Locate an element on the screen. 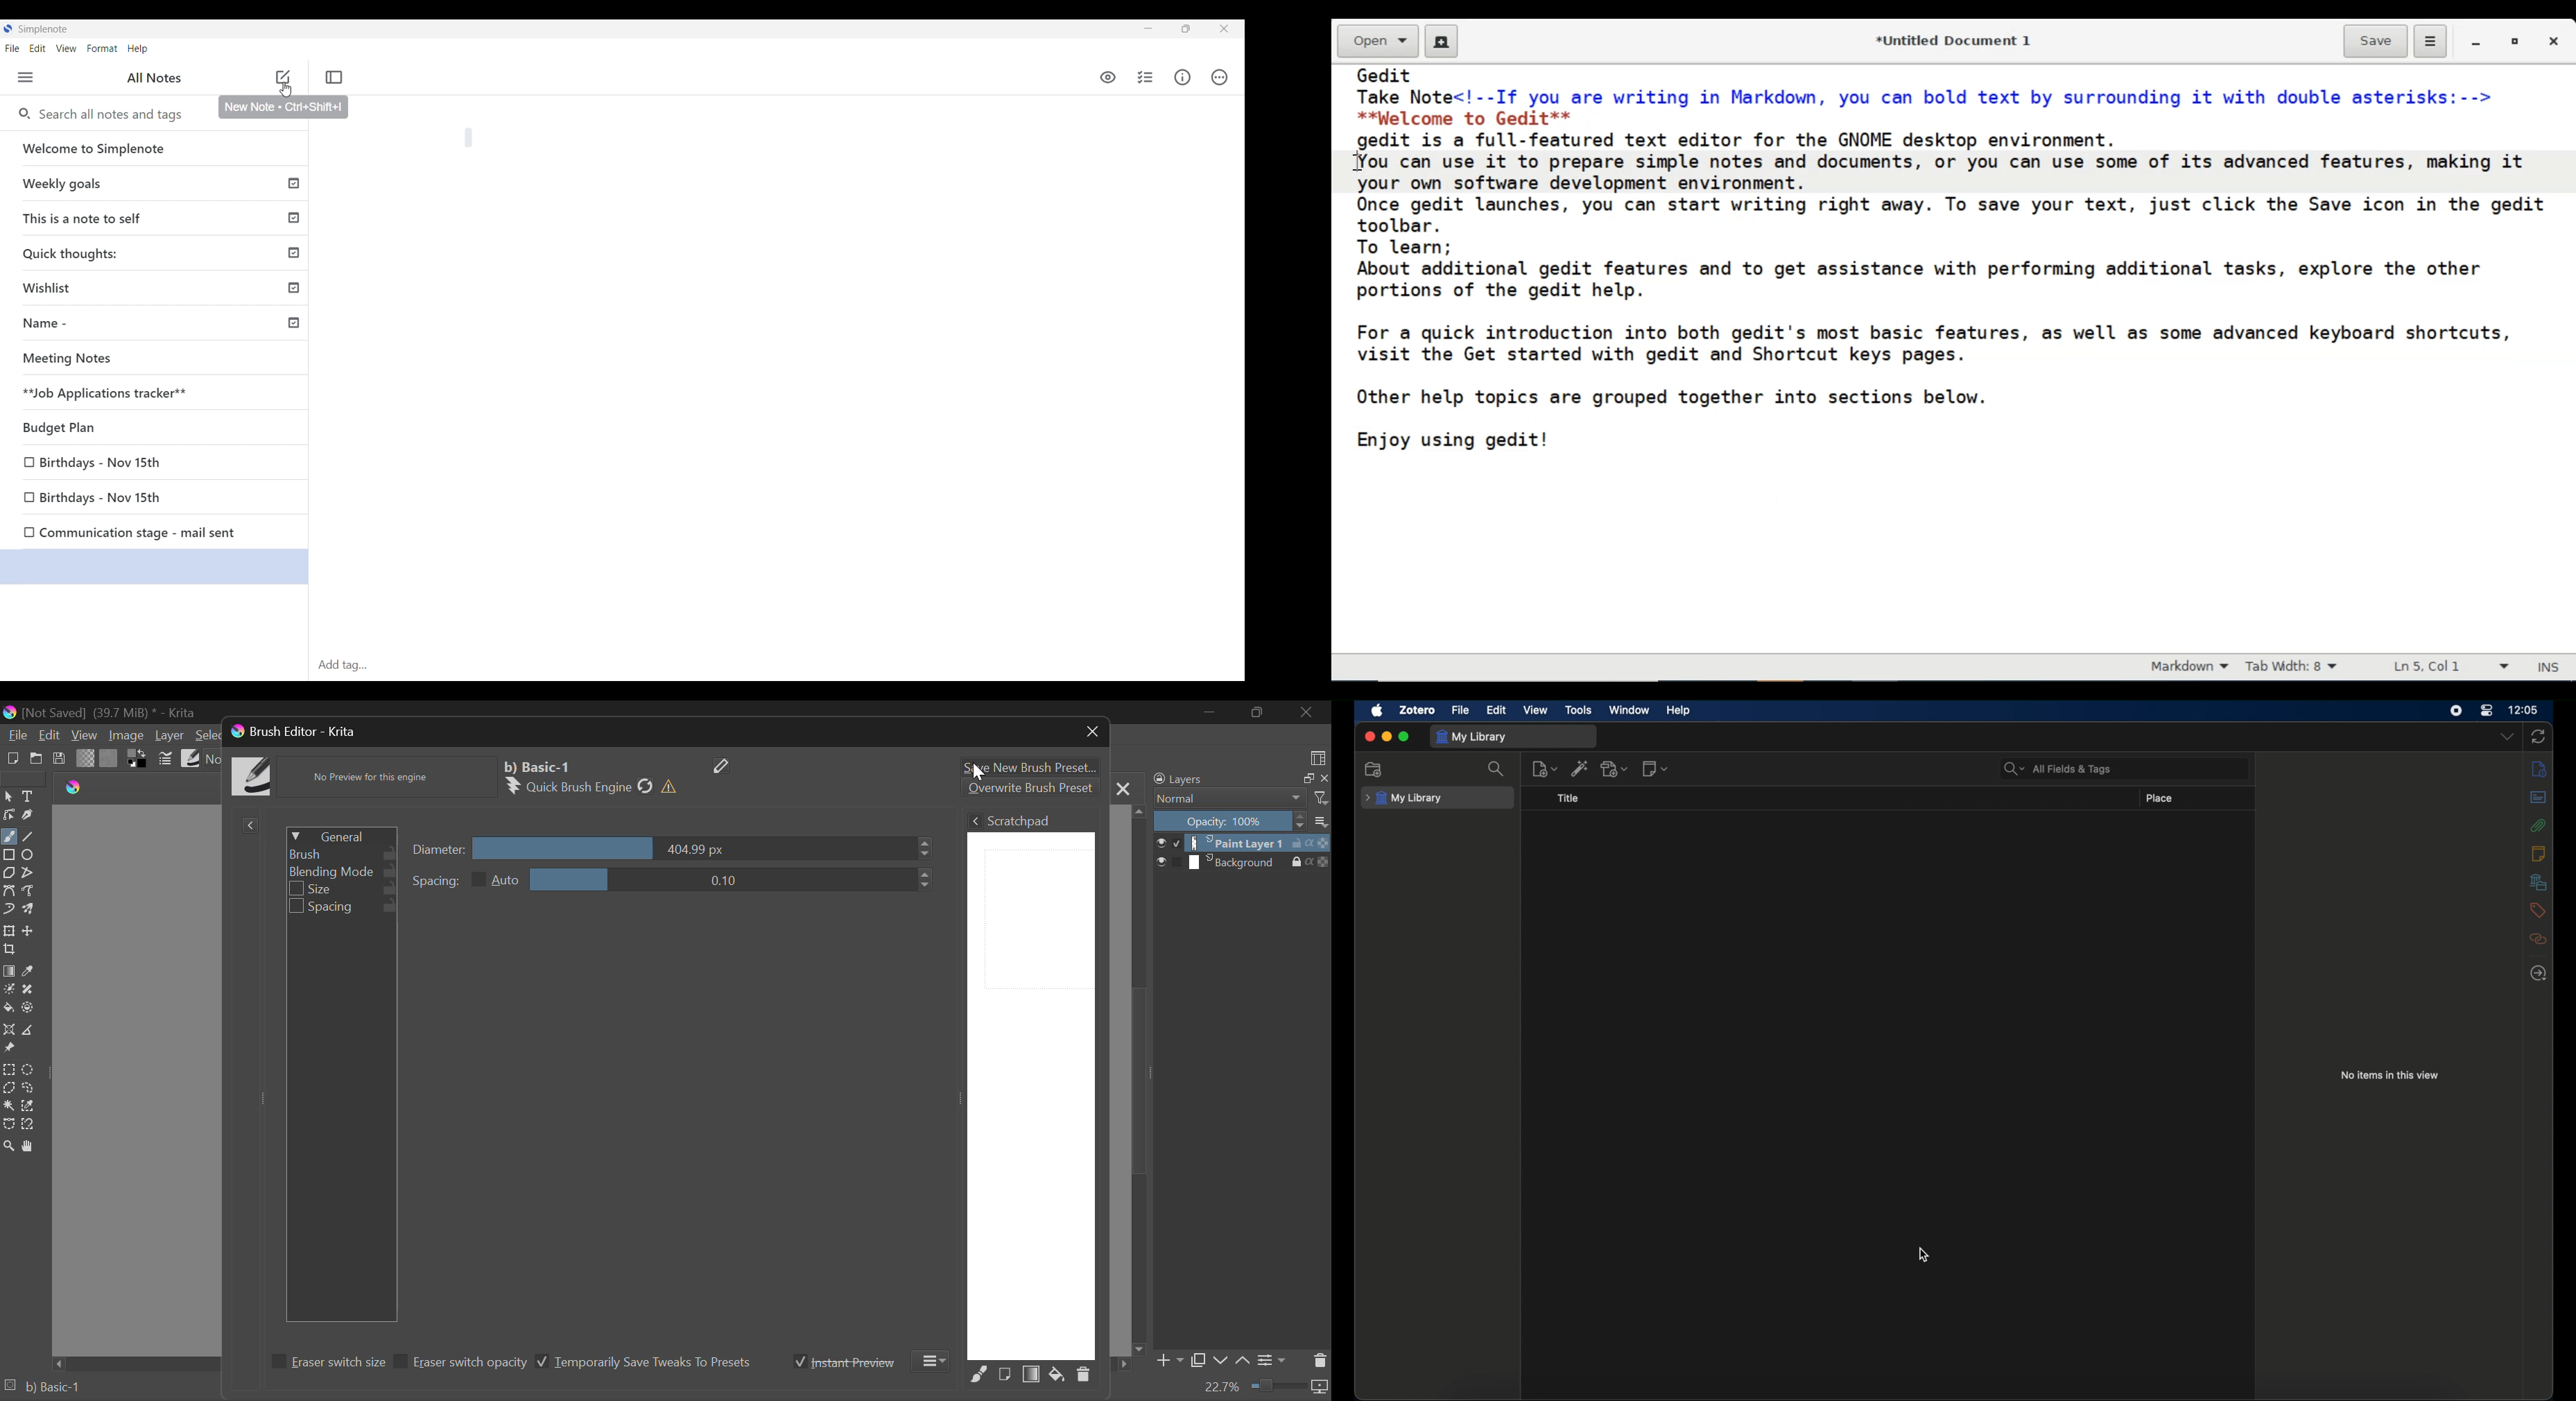  All Notes is located at coordinates (154, 78).